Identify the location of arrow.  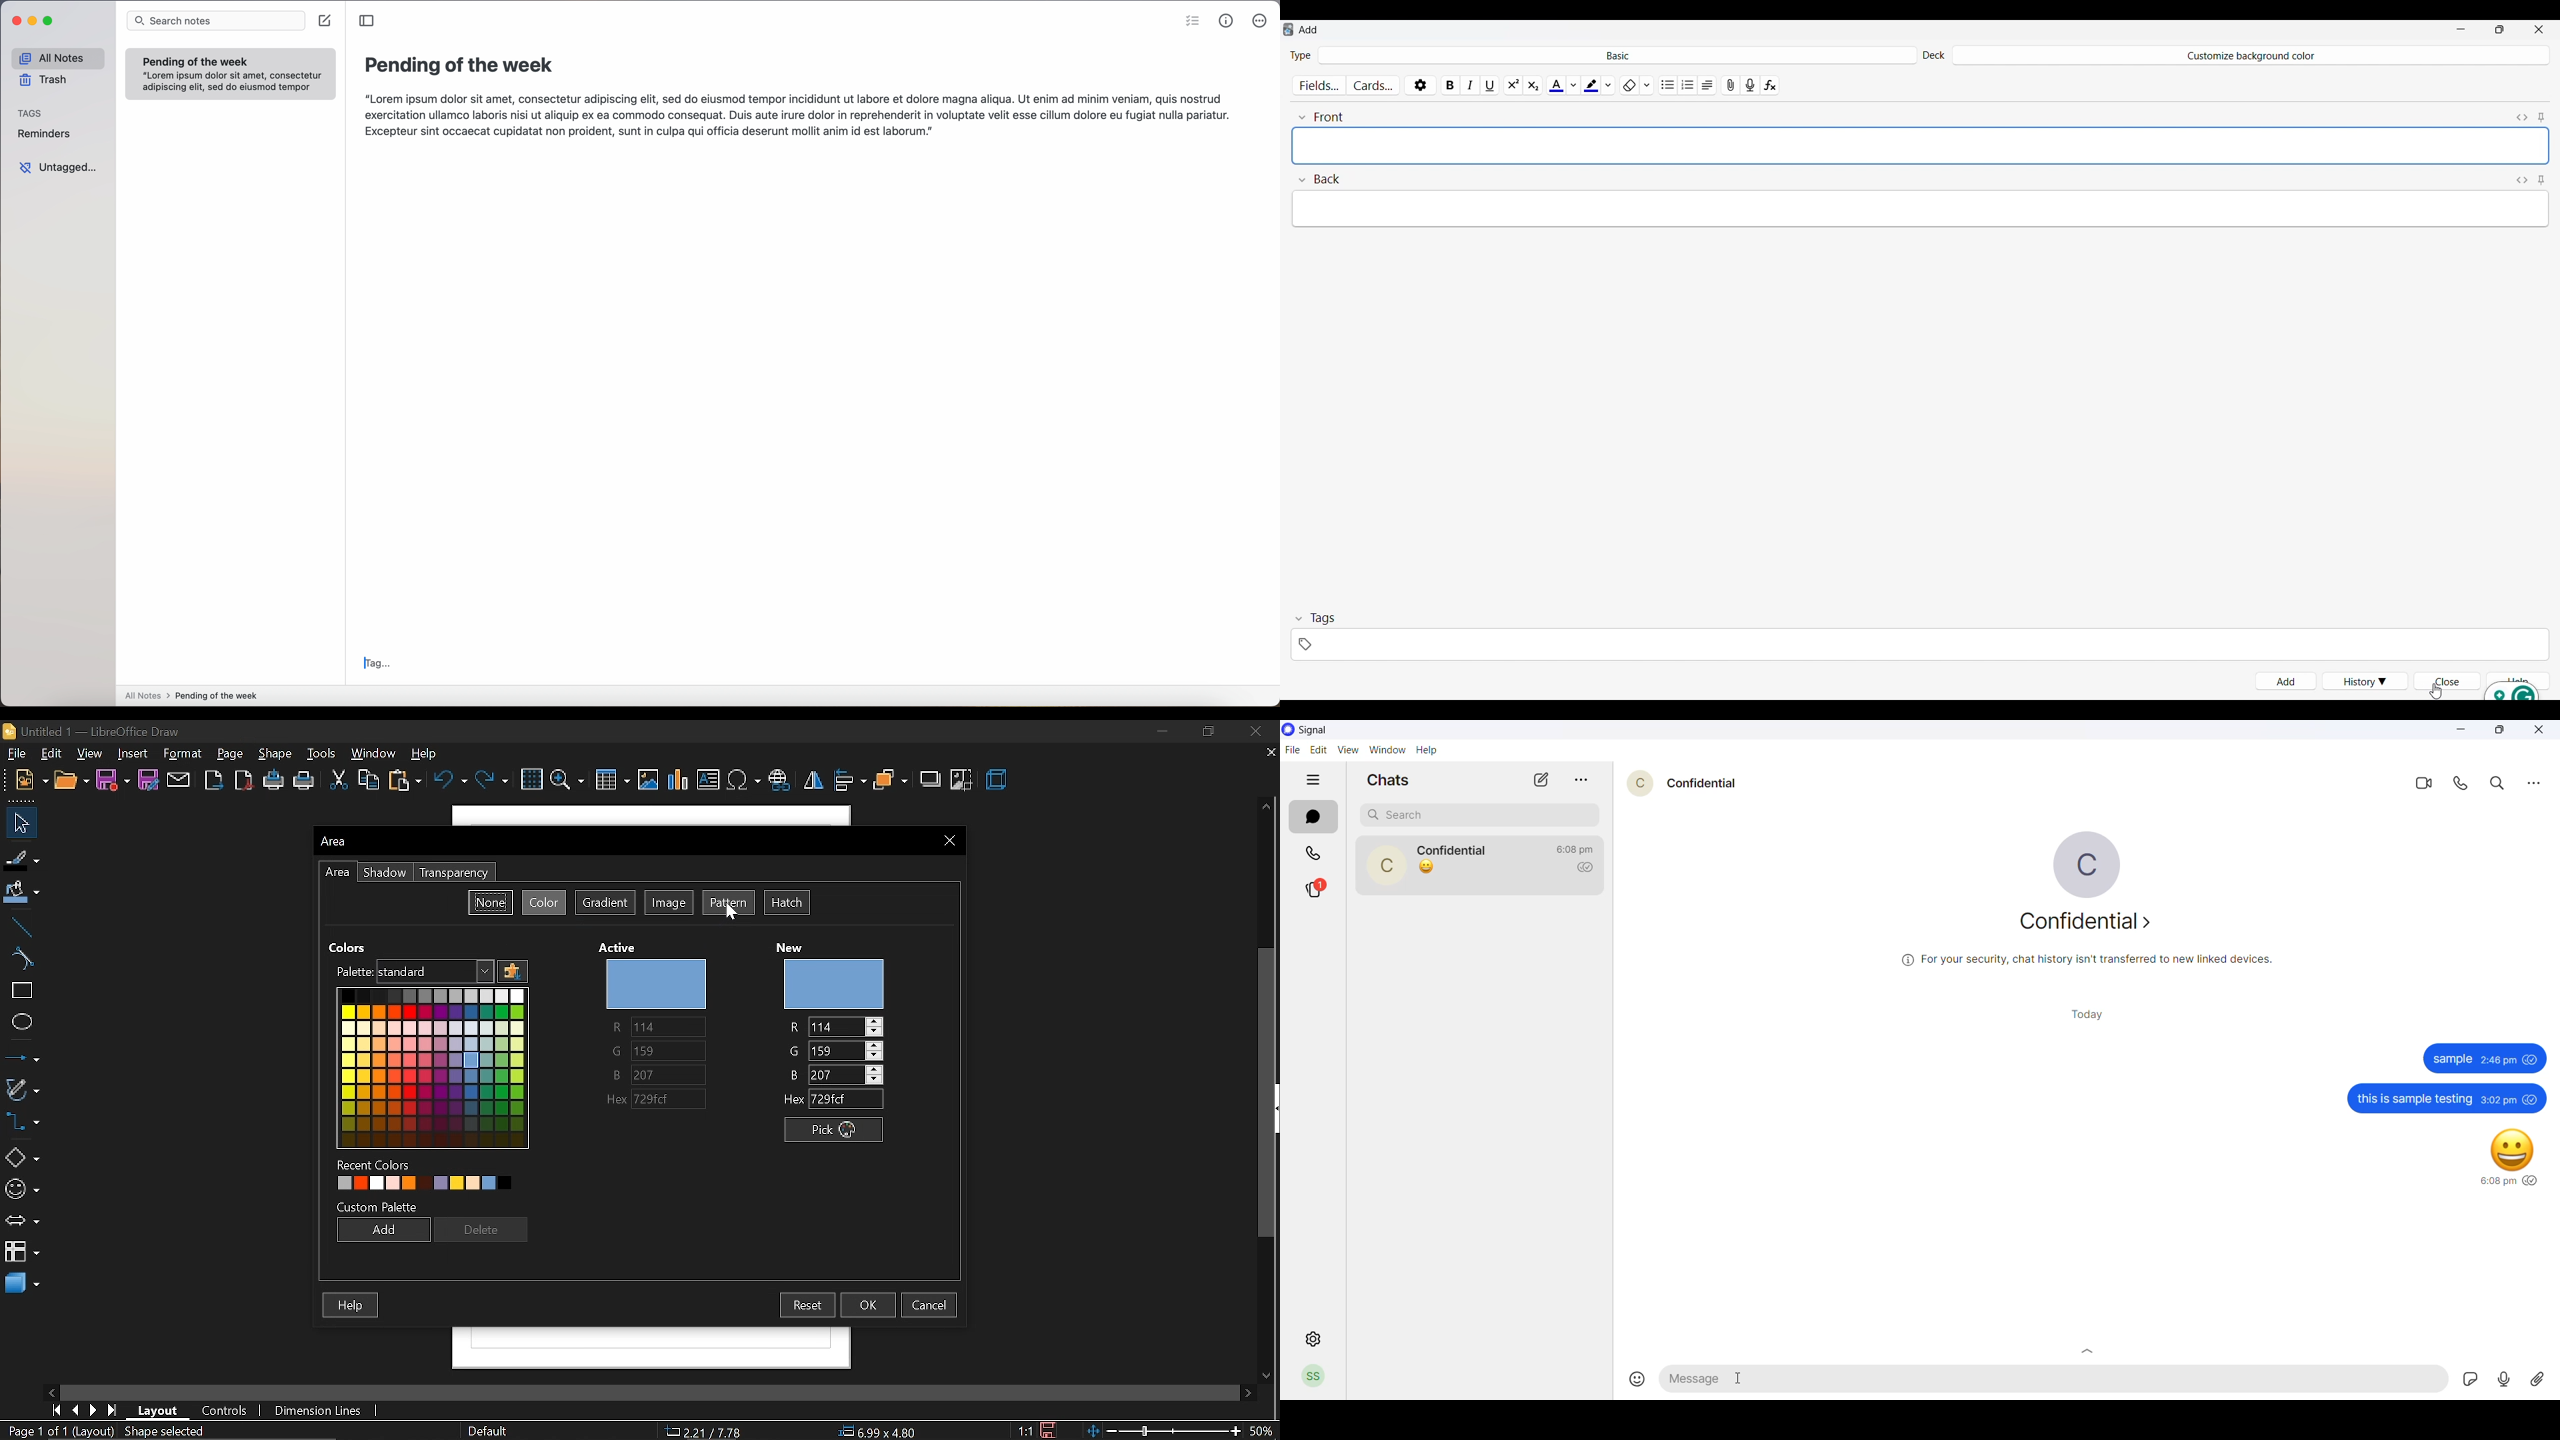
(20, 1222).